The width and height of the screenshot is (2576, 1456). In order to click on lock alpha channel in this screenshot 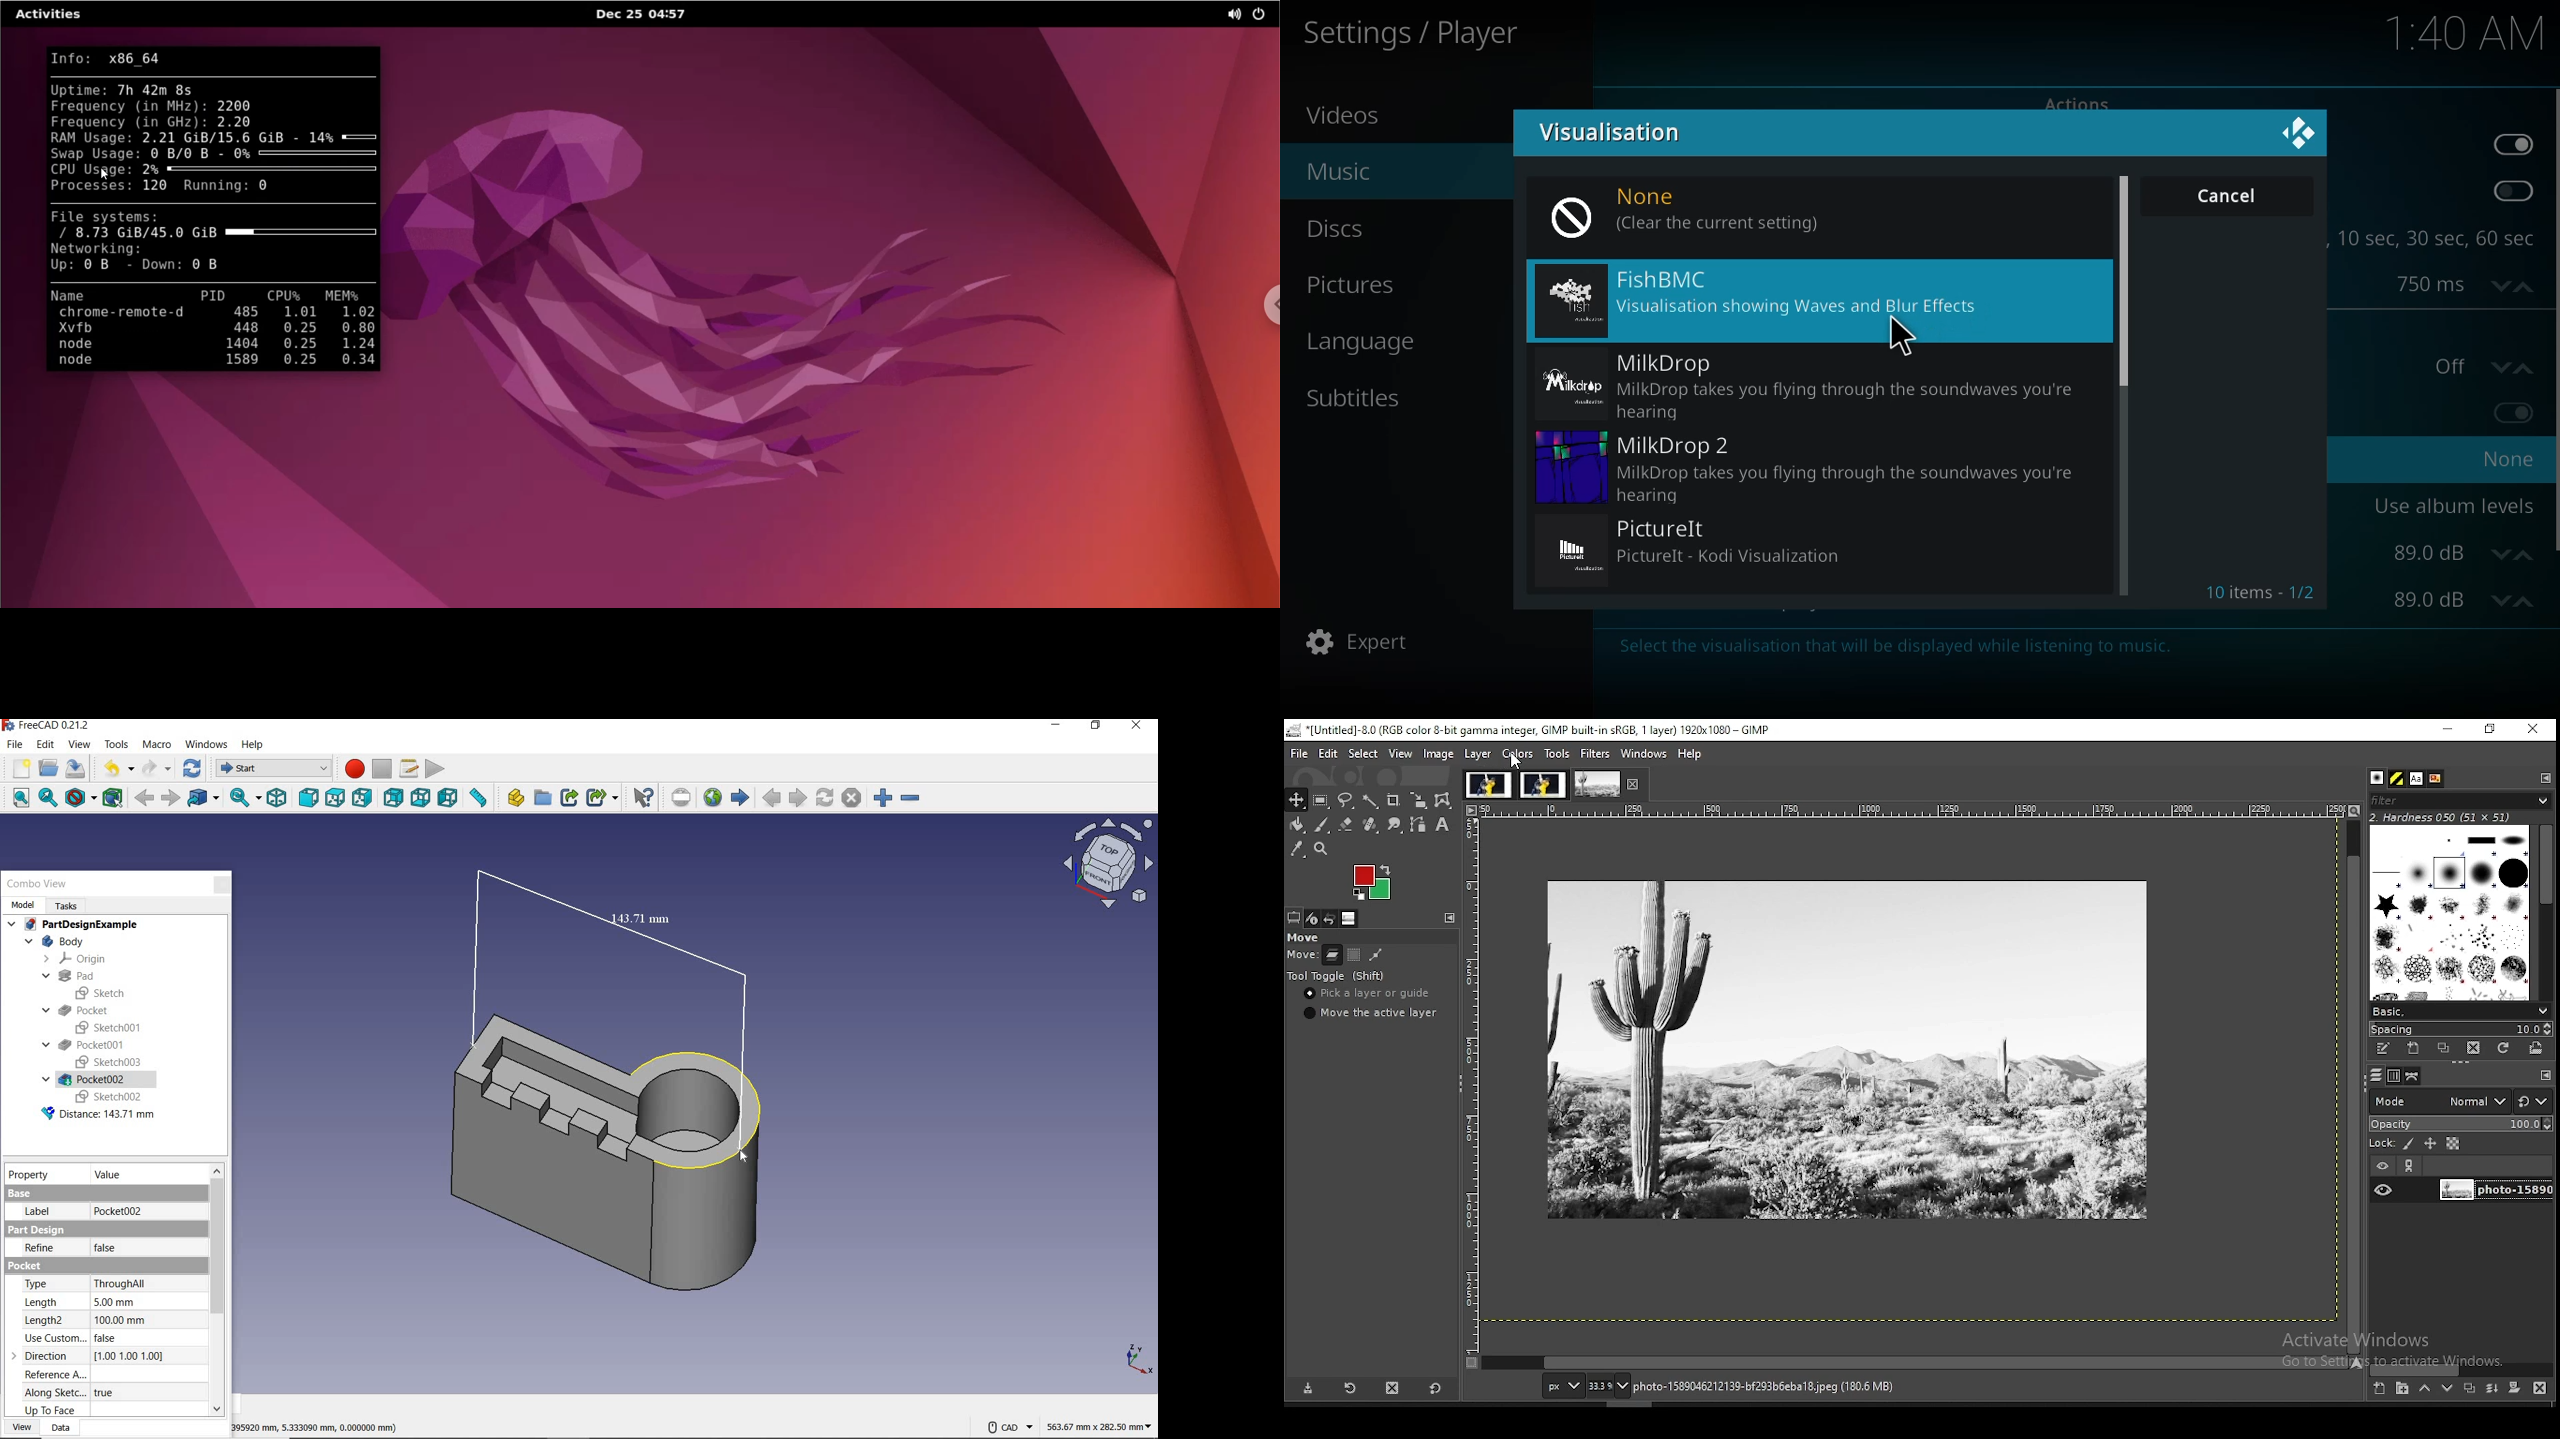, I will do `click(2454, 1143)`.